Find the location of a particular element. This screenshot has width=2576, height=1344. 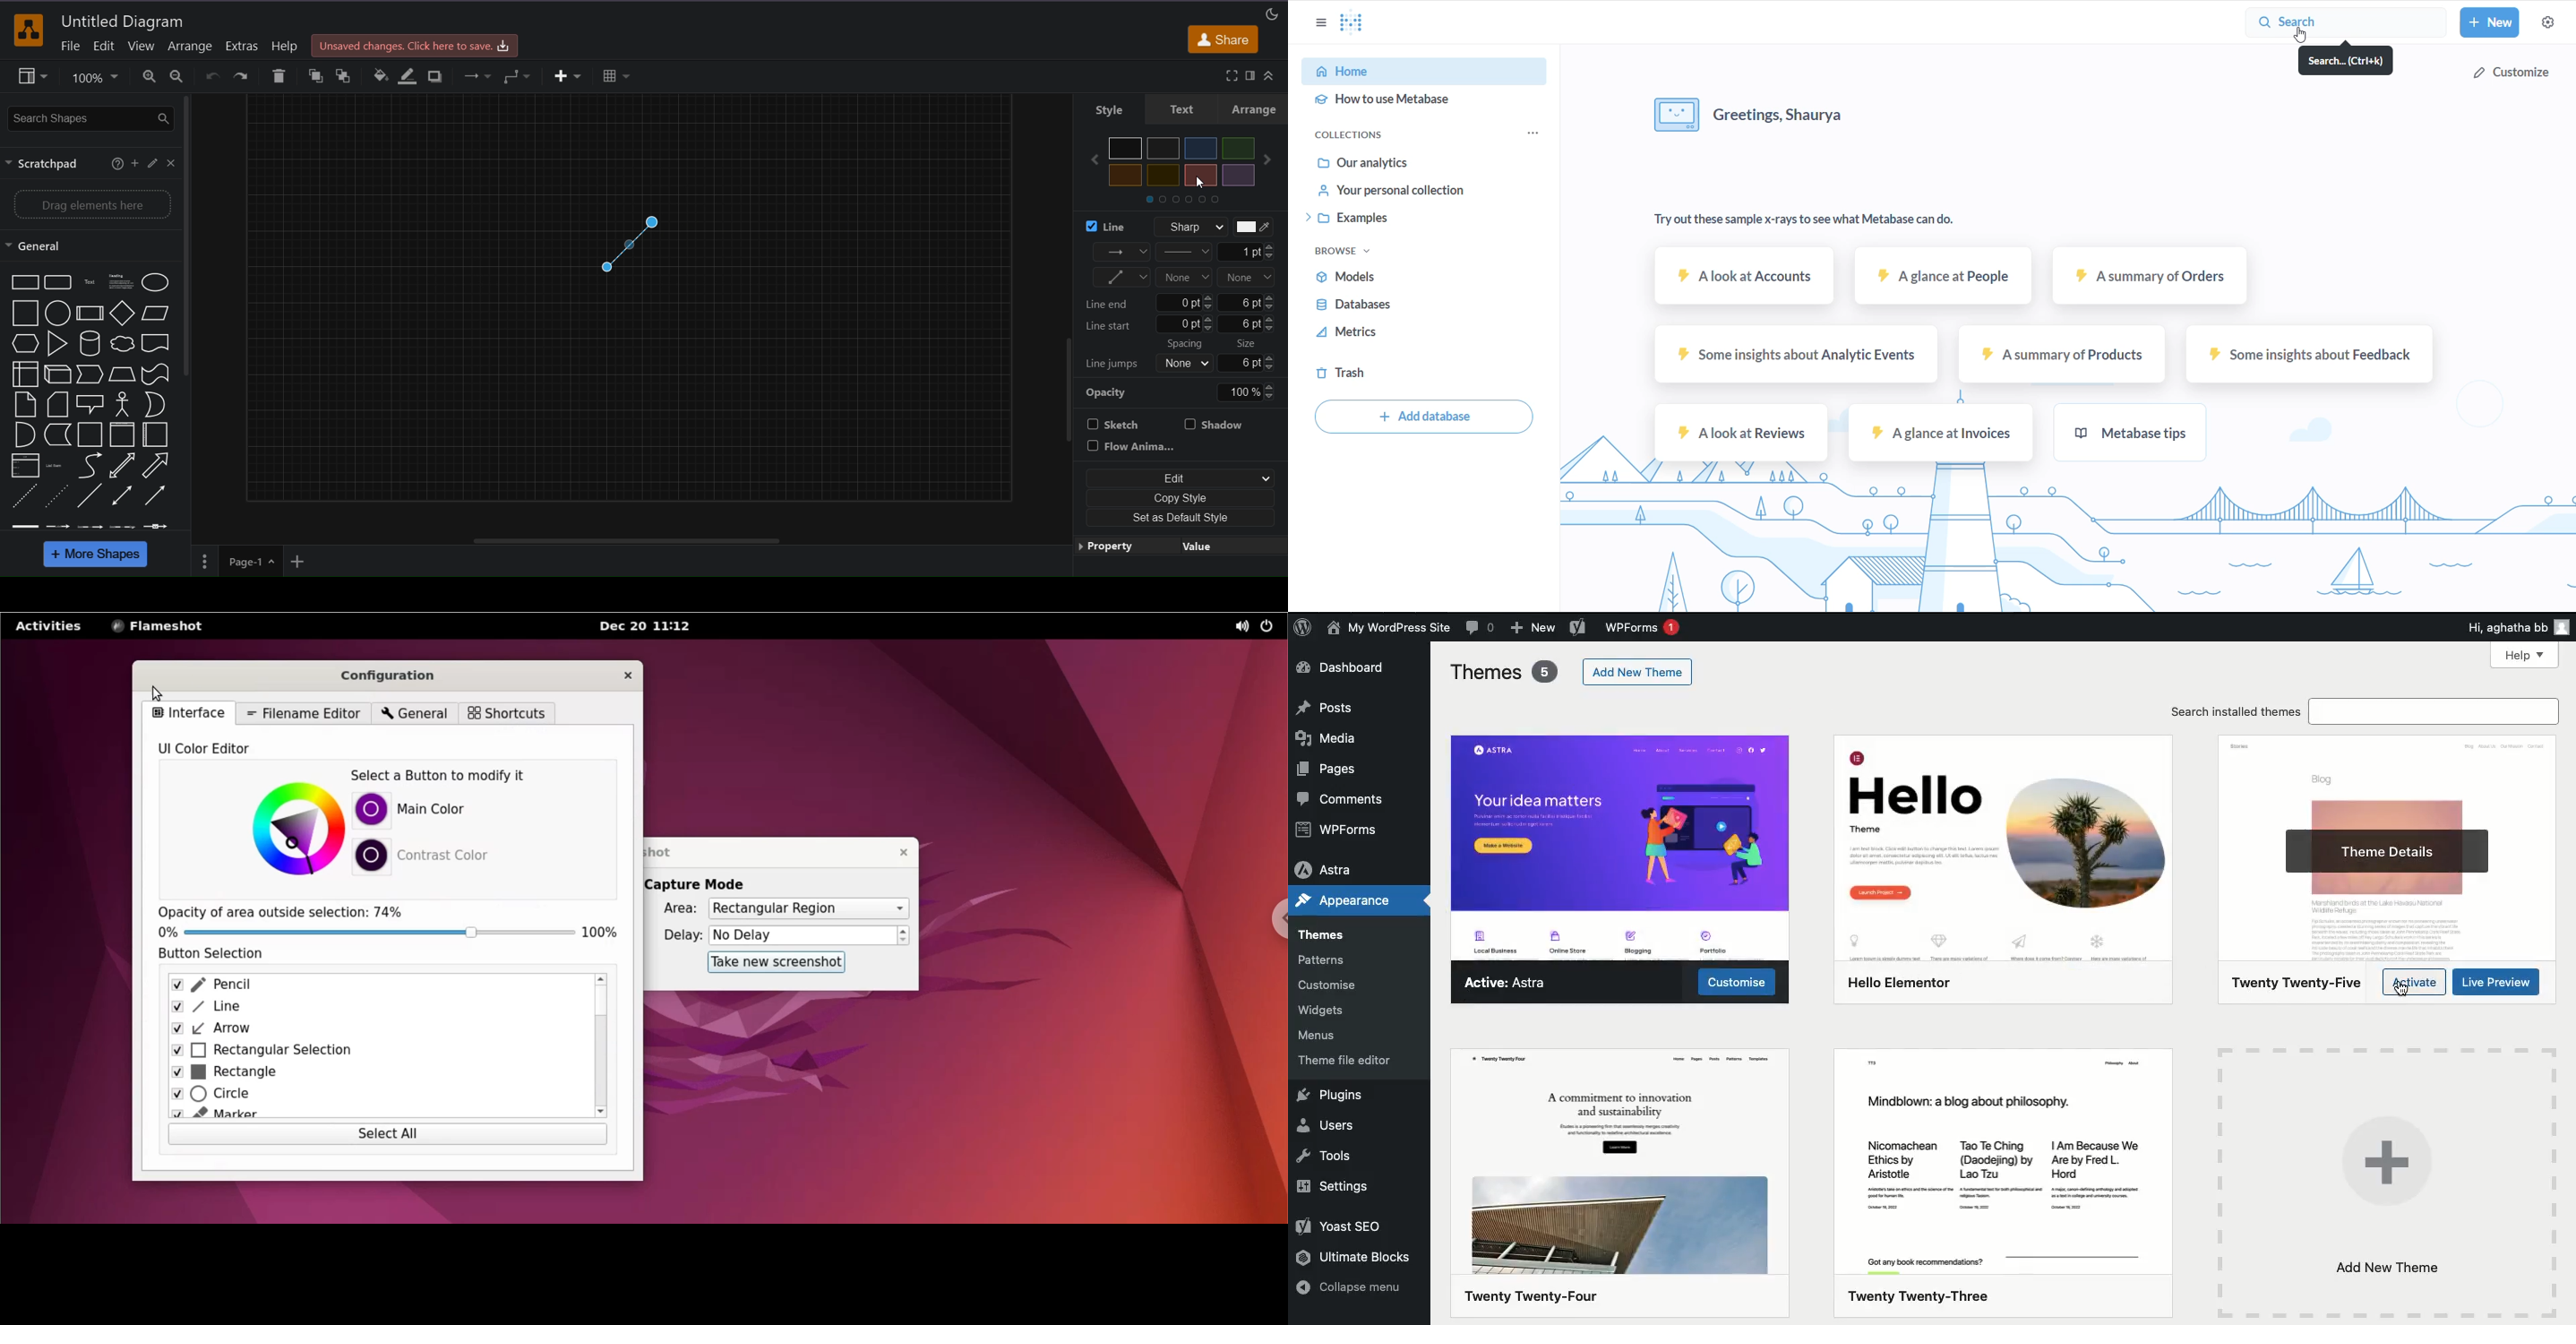

Dashboard is located at coordinates (1344, 667).